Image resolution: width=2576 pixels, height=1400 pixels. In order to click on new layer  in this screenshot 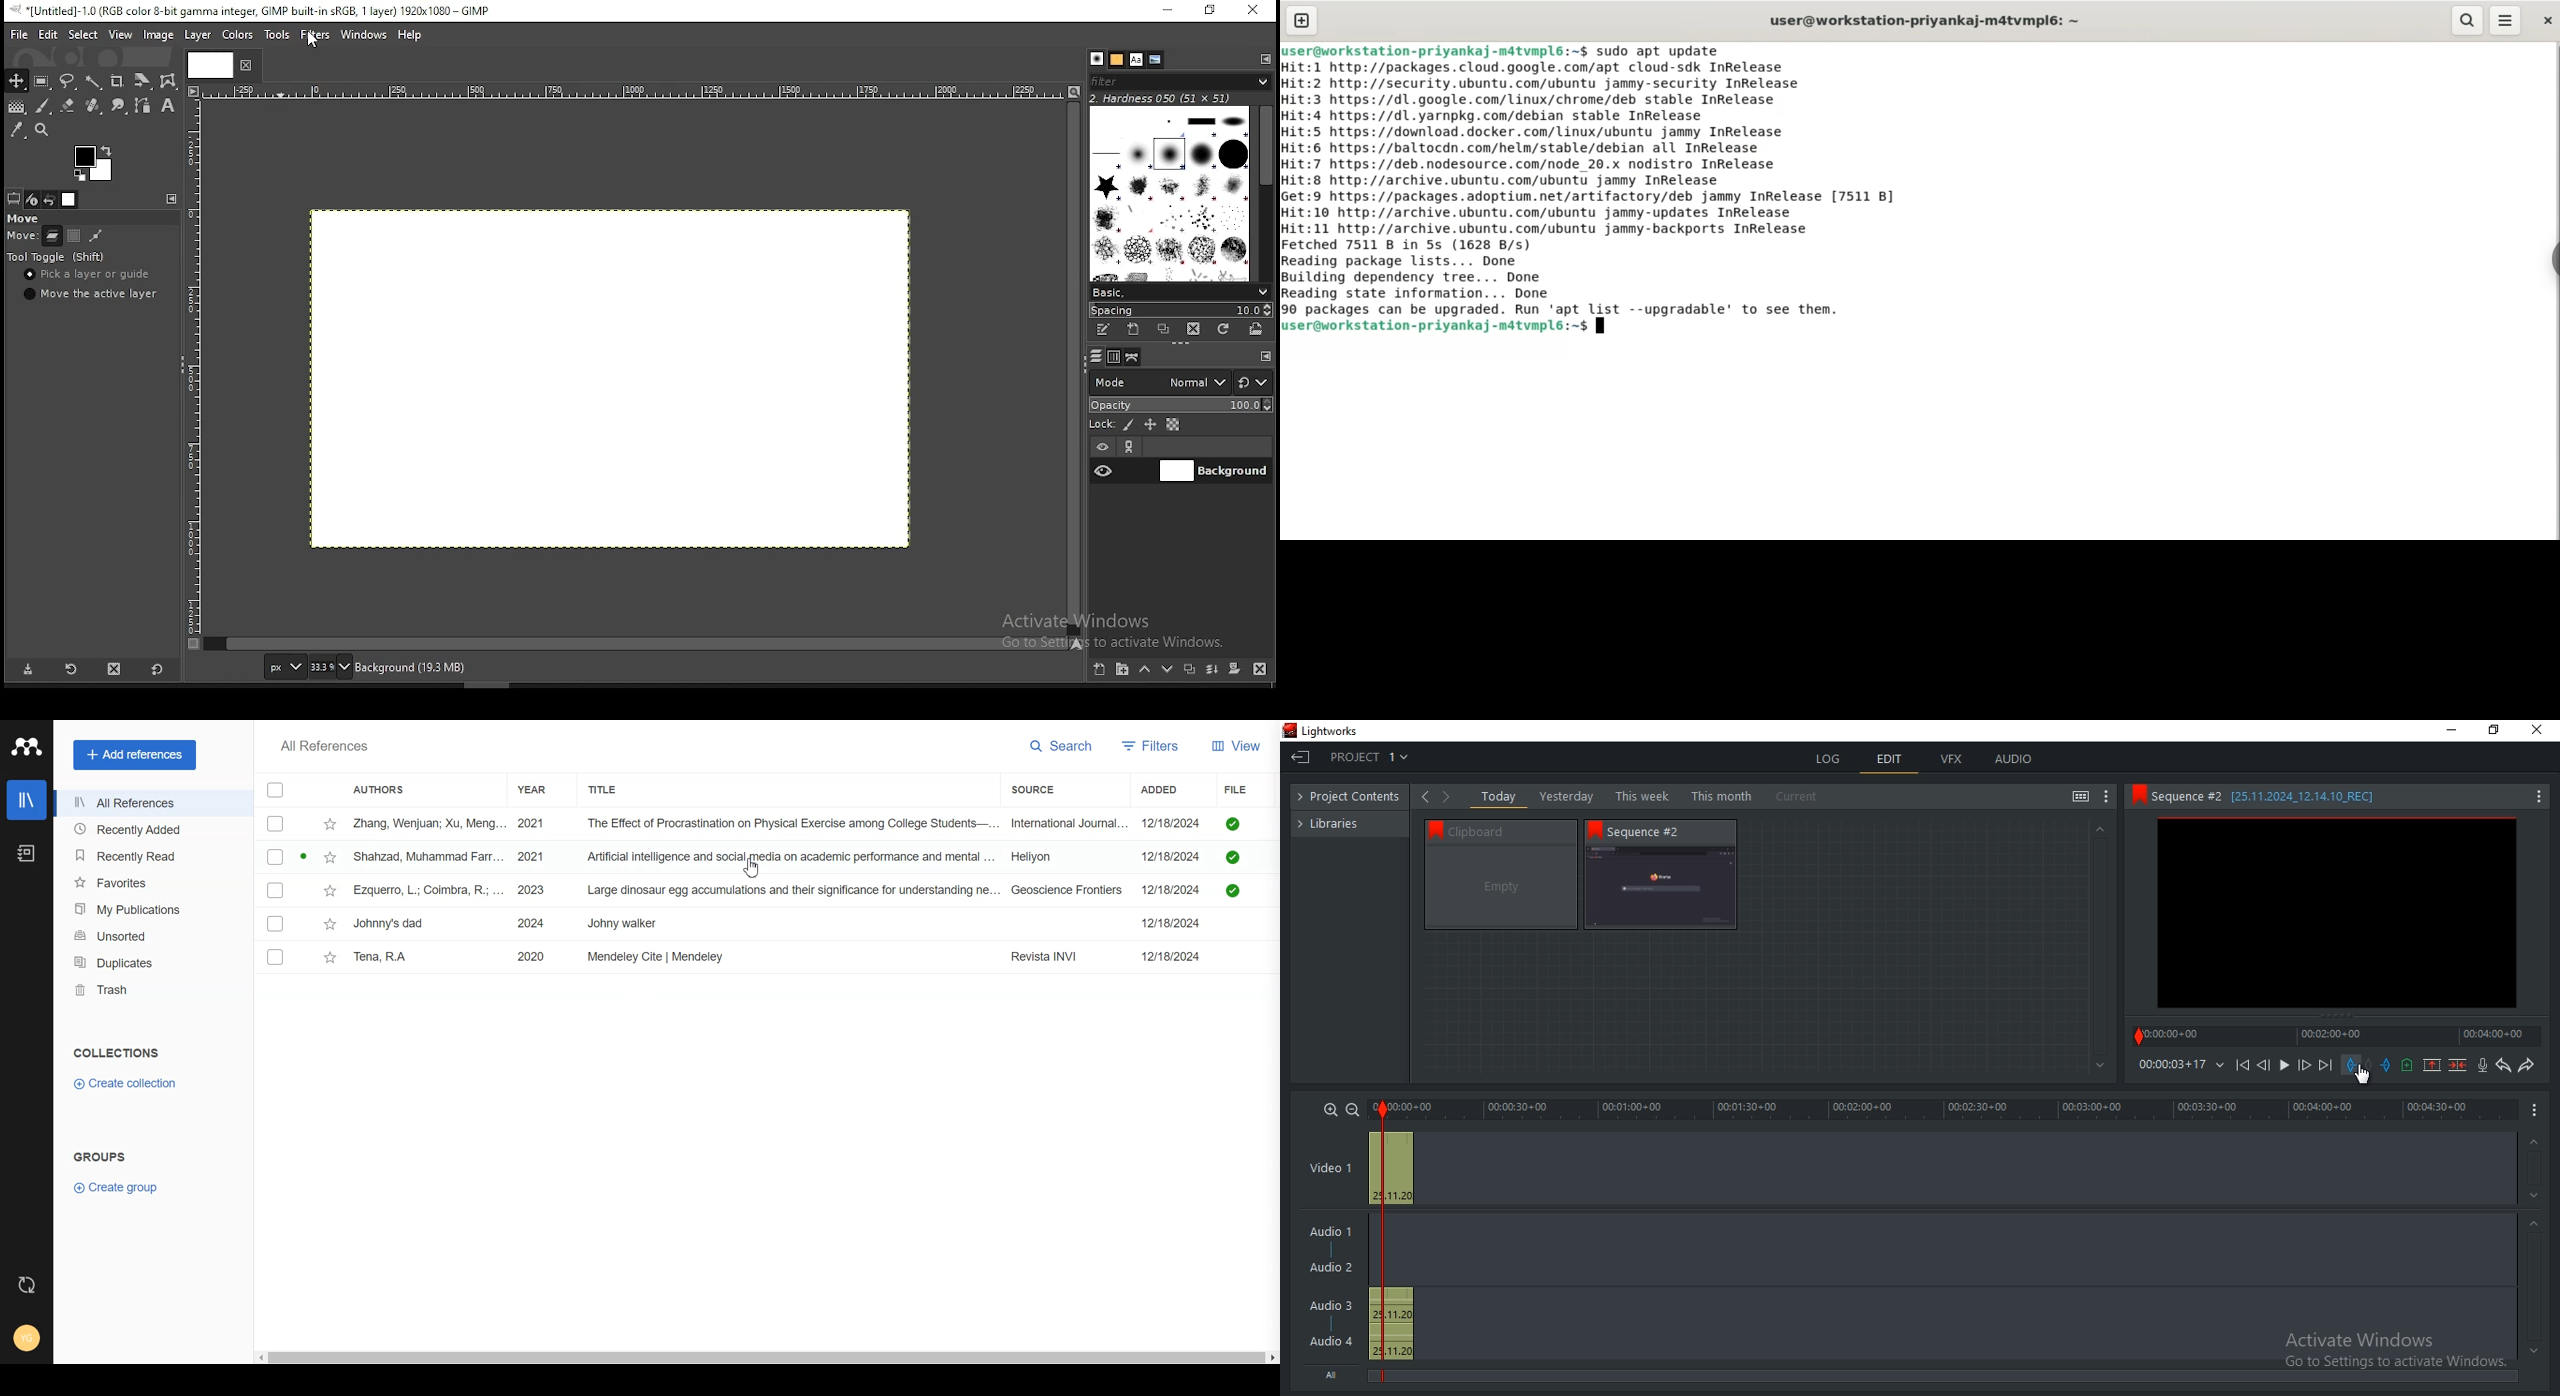, I will do `click(1101, 670)`.